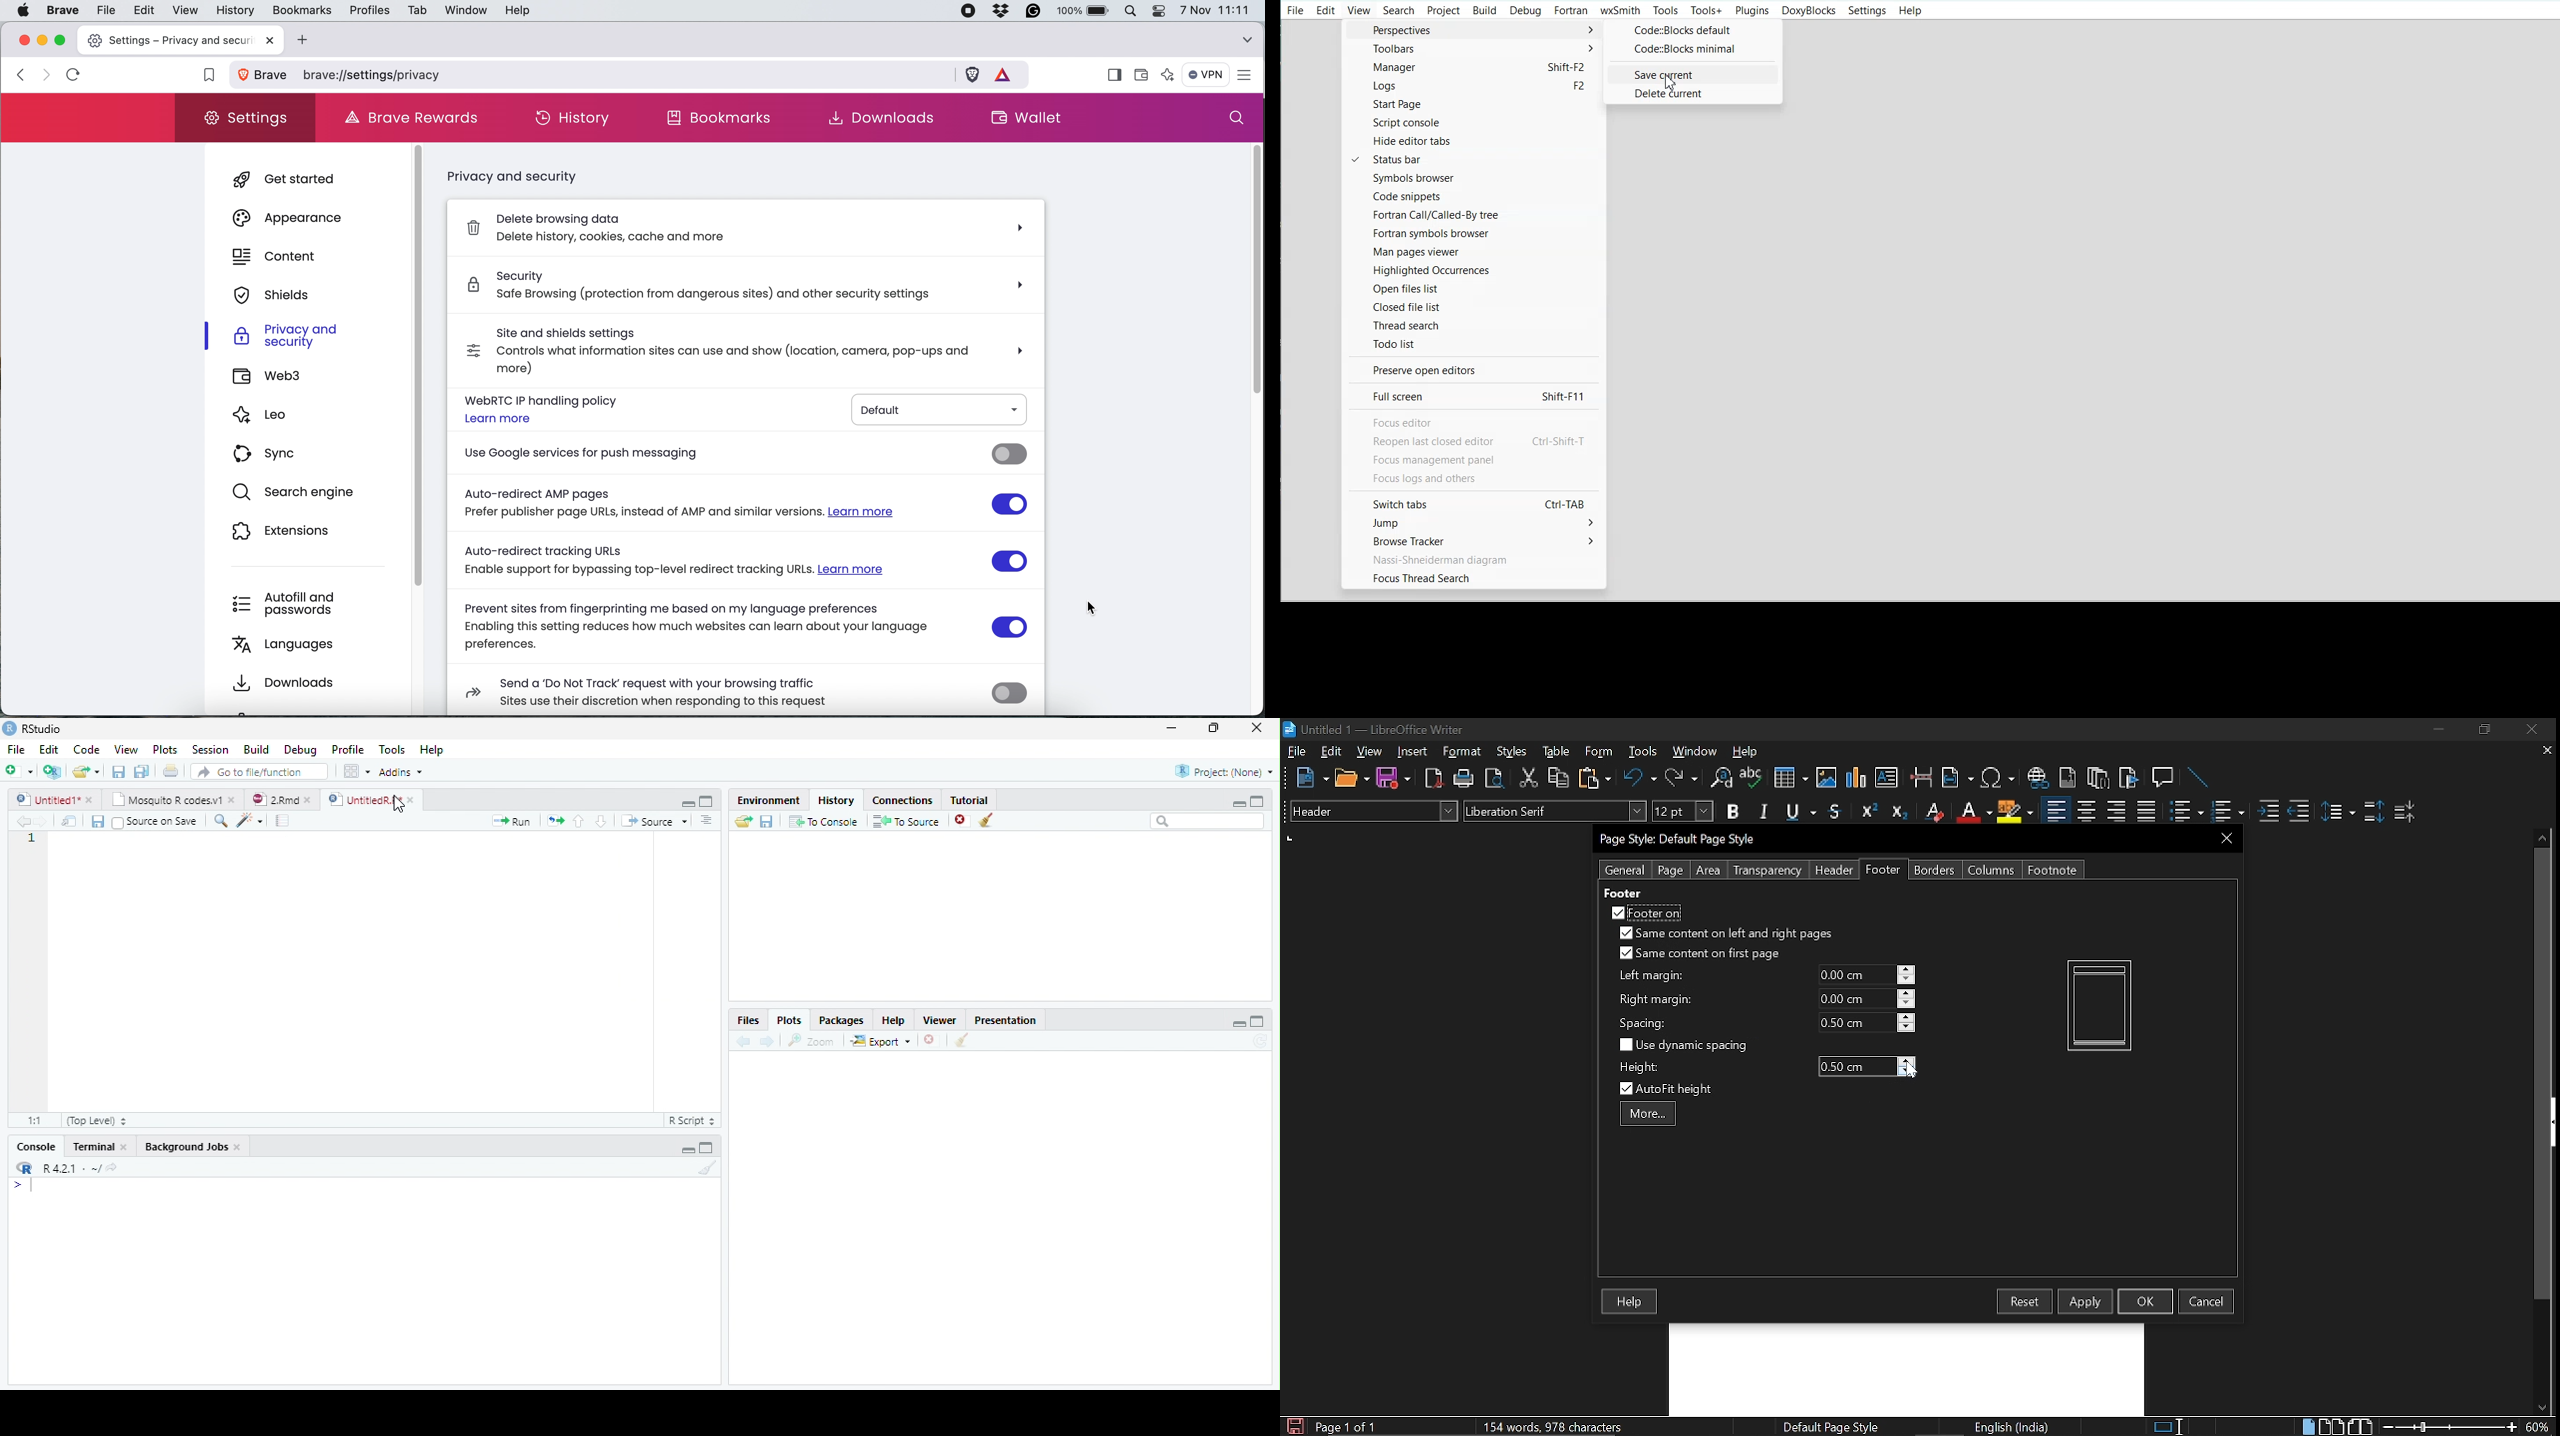 Image resolution: width=2576 pixels, height=1456 pixels. I want to click on Current window, so click(1681, 840).